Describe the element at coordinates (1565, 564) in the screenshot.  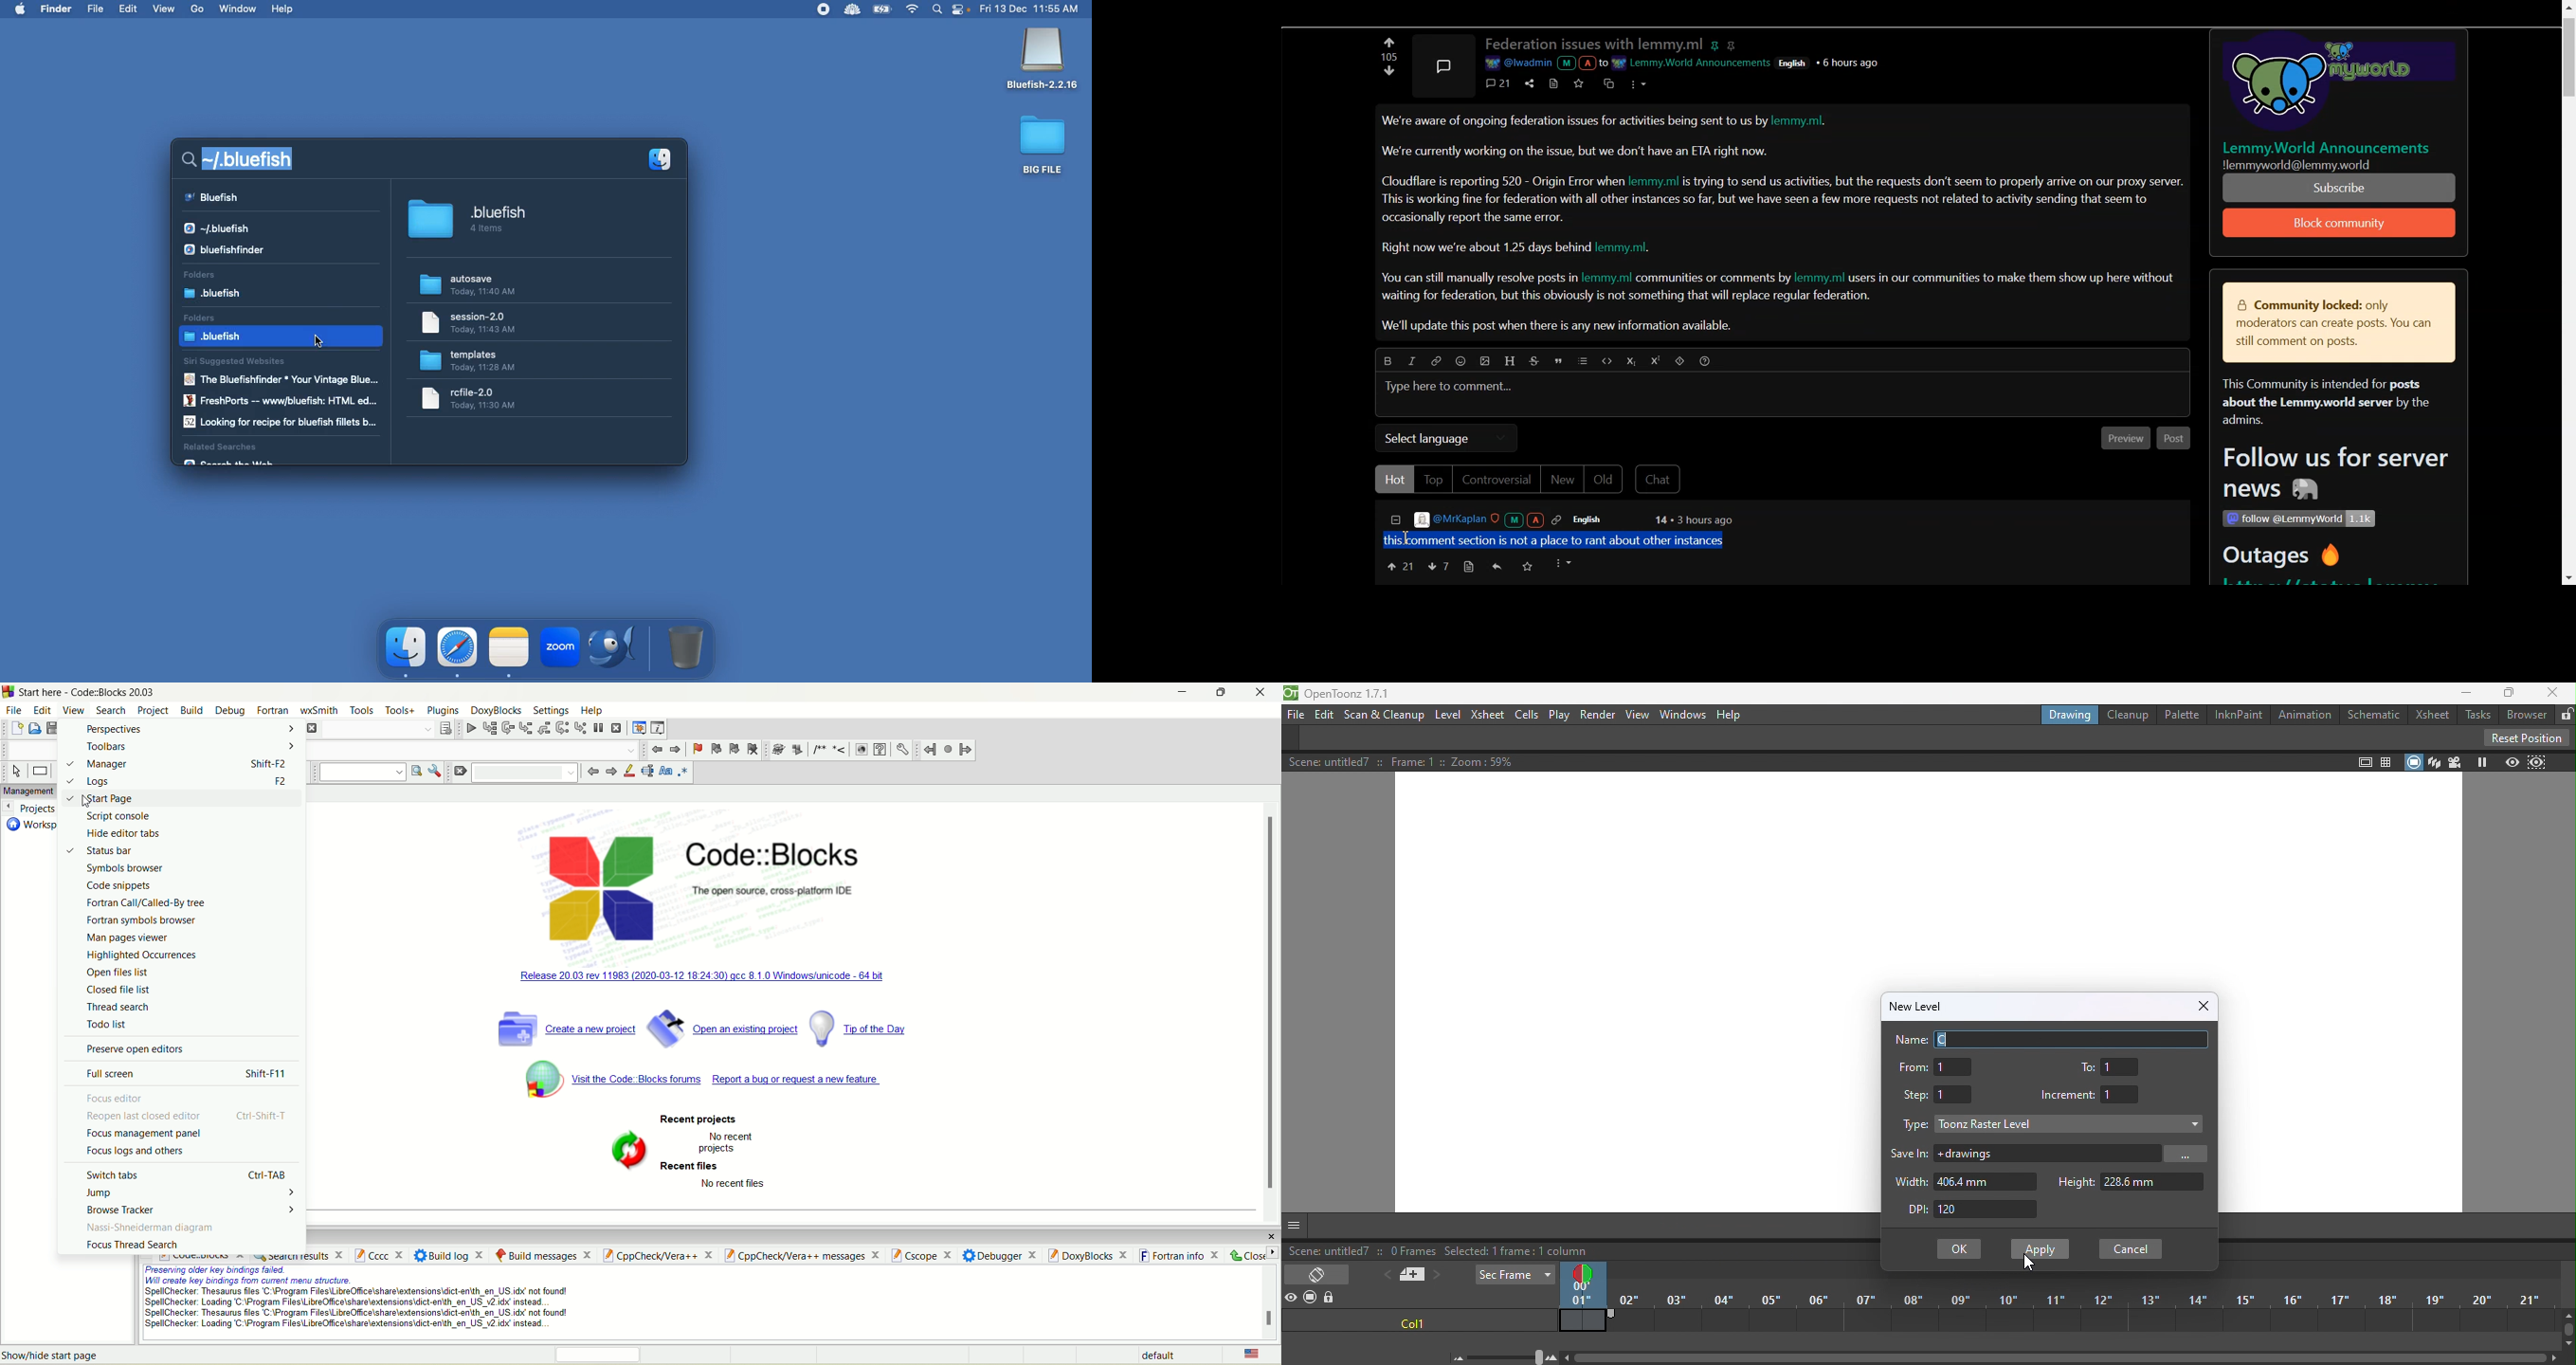
I see `options` at that location.